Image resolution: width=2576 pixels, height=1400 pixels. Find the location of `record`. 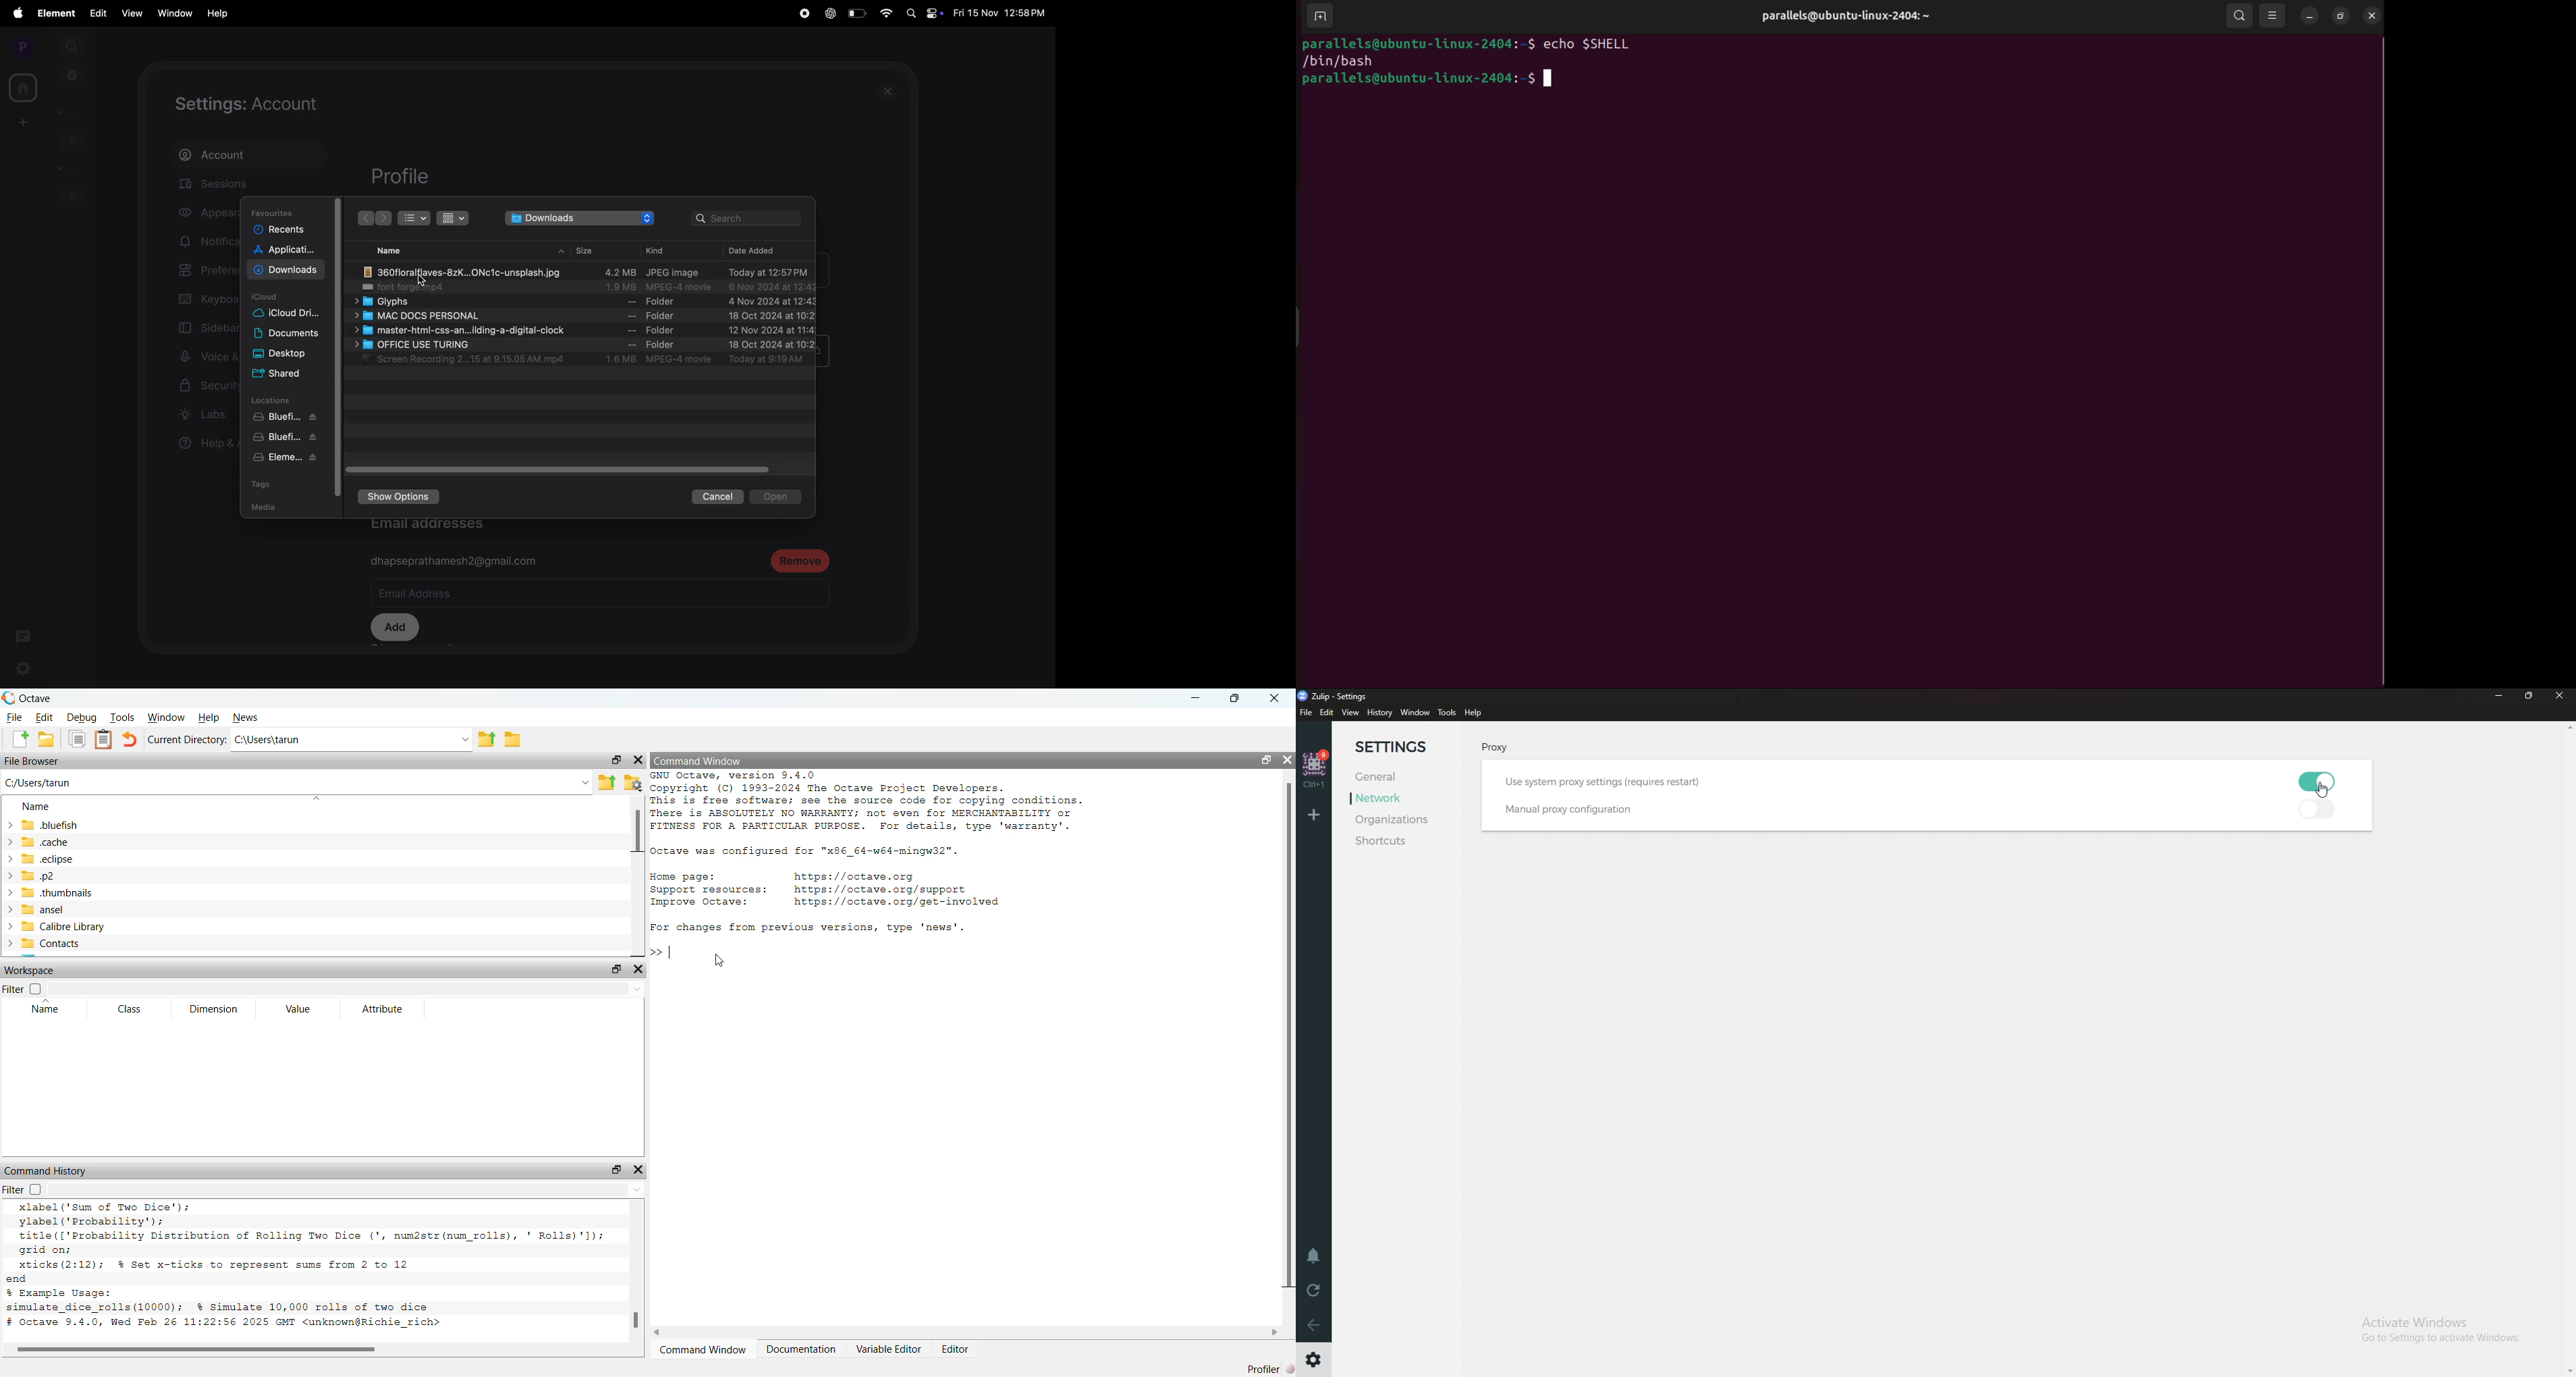

record is located at coordinates (803, 13).